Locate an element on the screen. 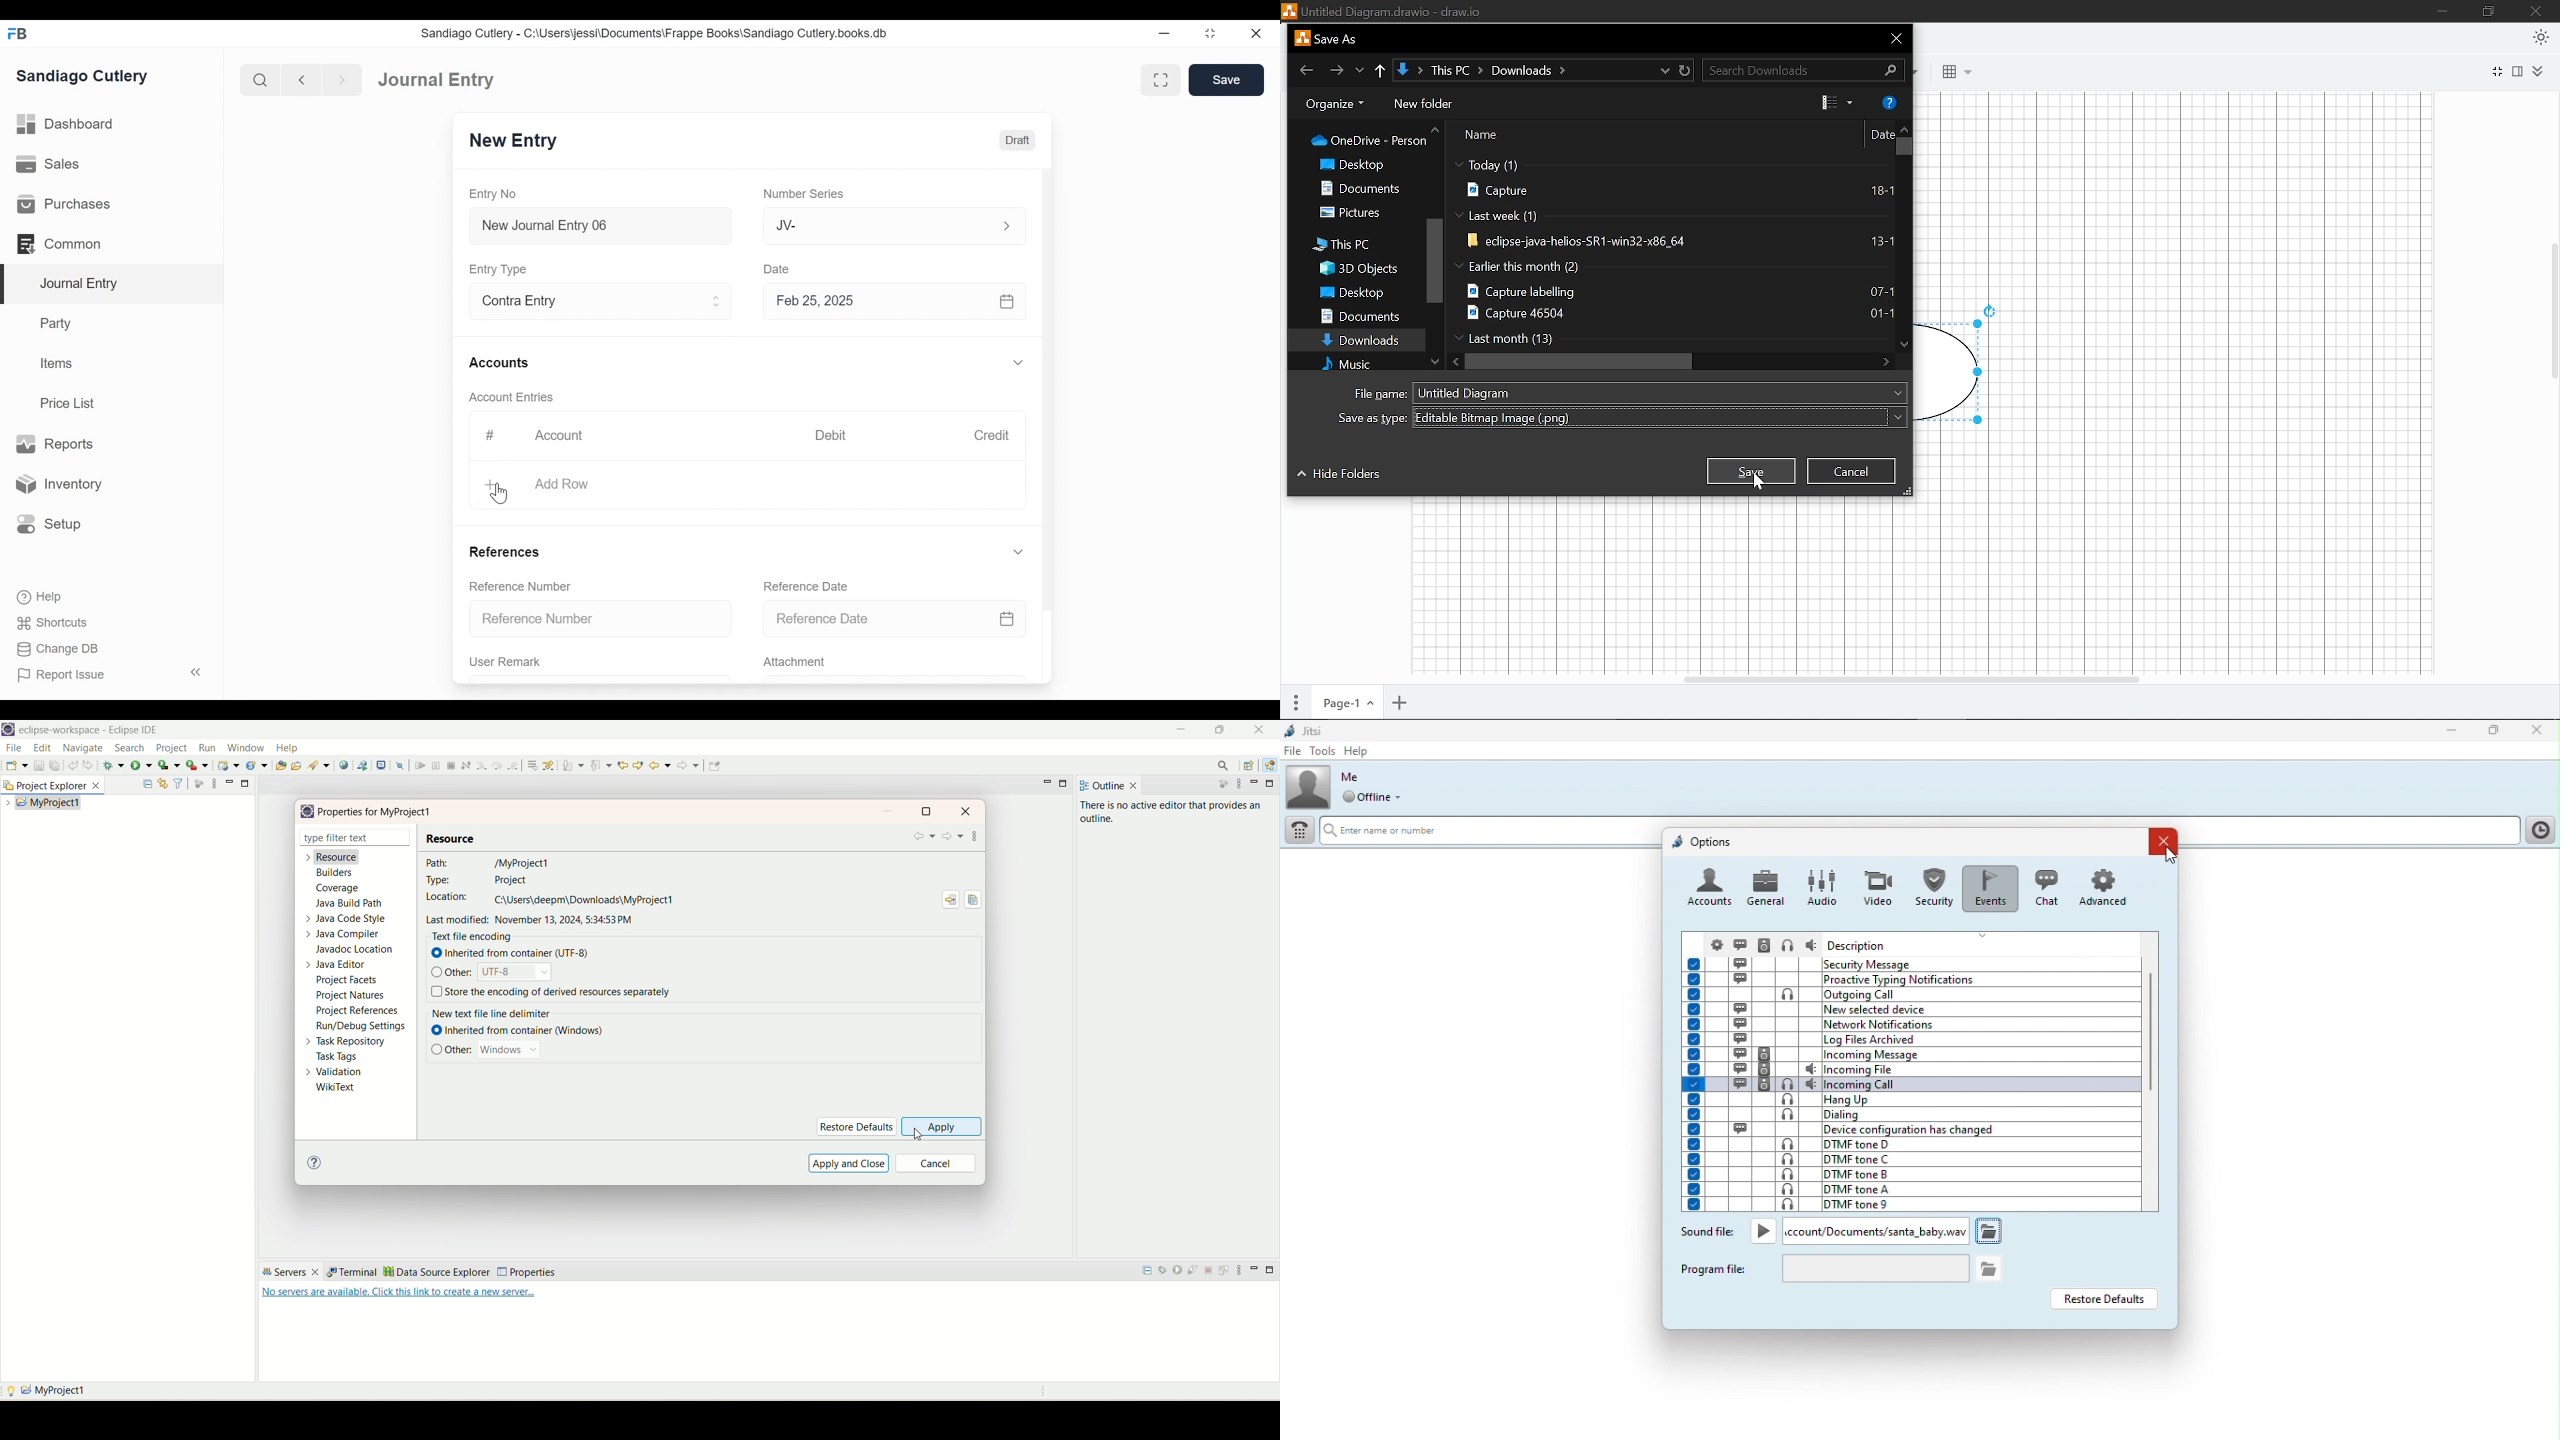 The width and height of the screenshot is (2576, 1456). One drive is located at coordinates (1371, 144).